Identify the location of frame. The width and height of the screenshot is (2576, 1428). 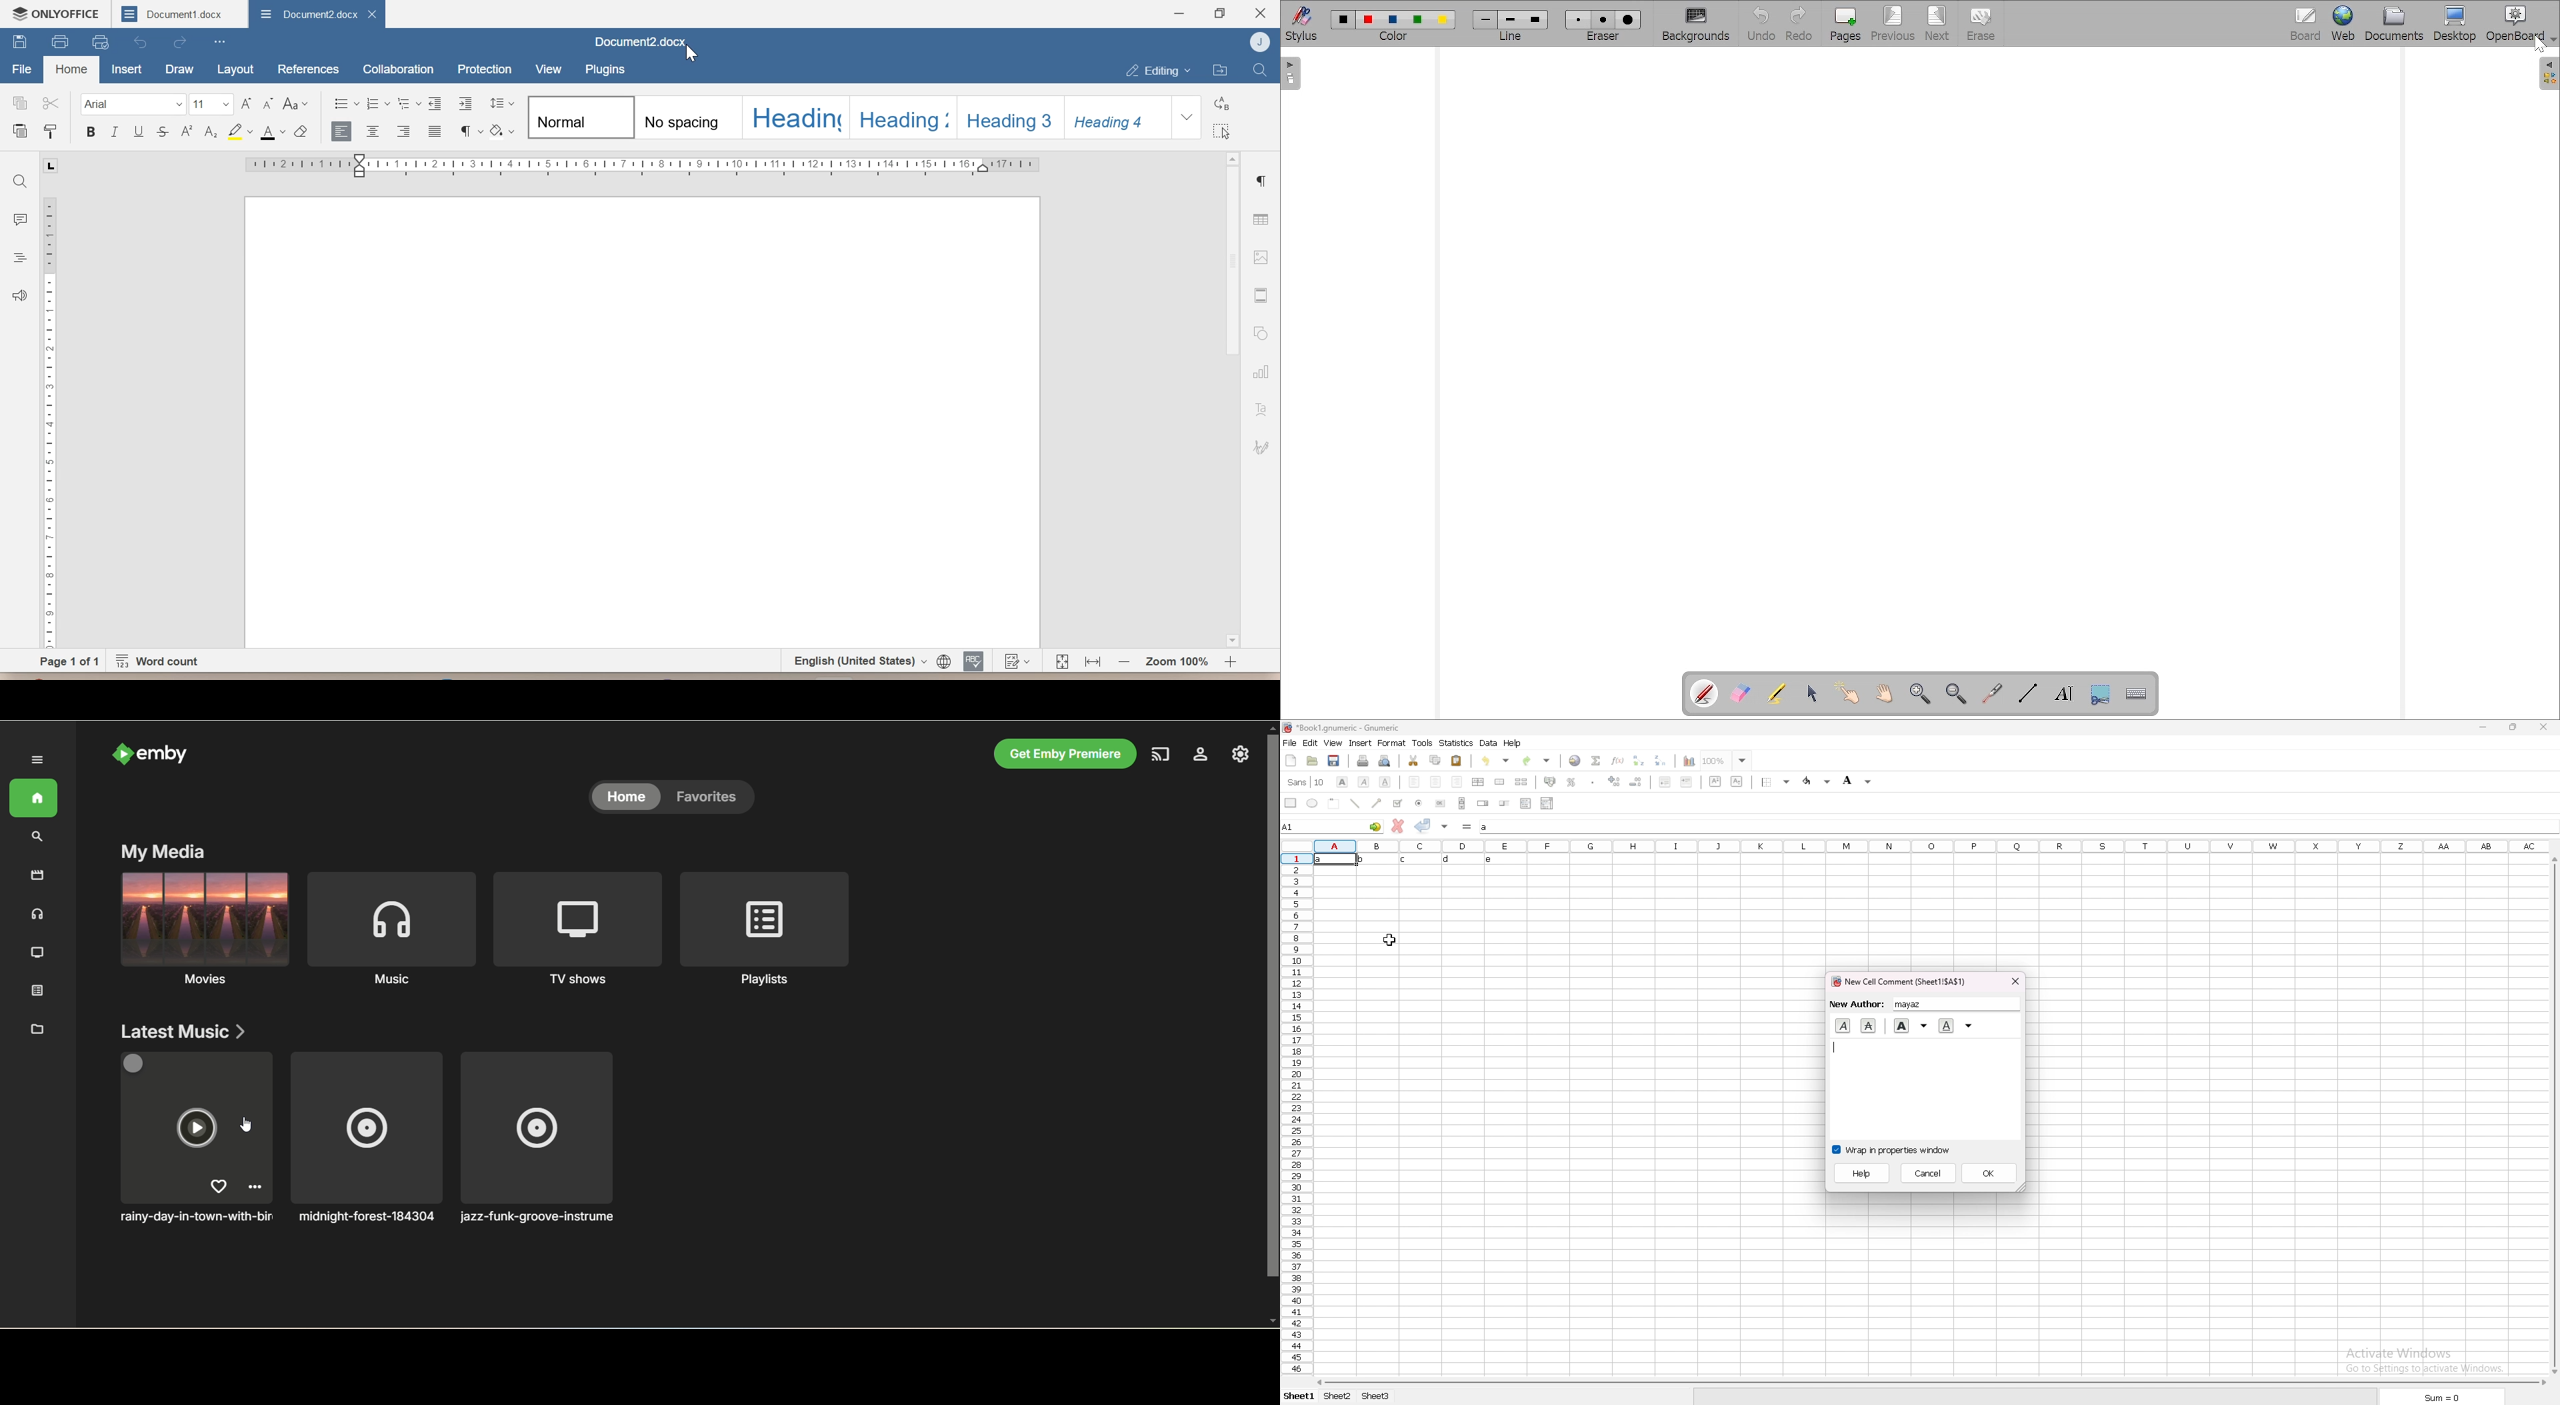
(1335, 803).